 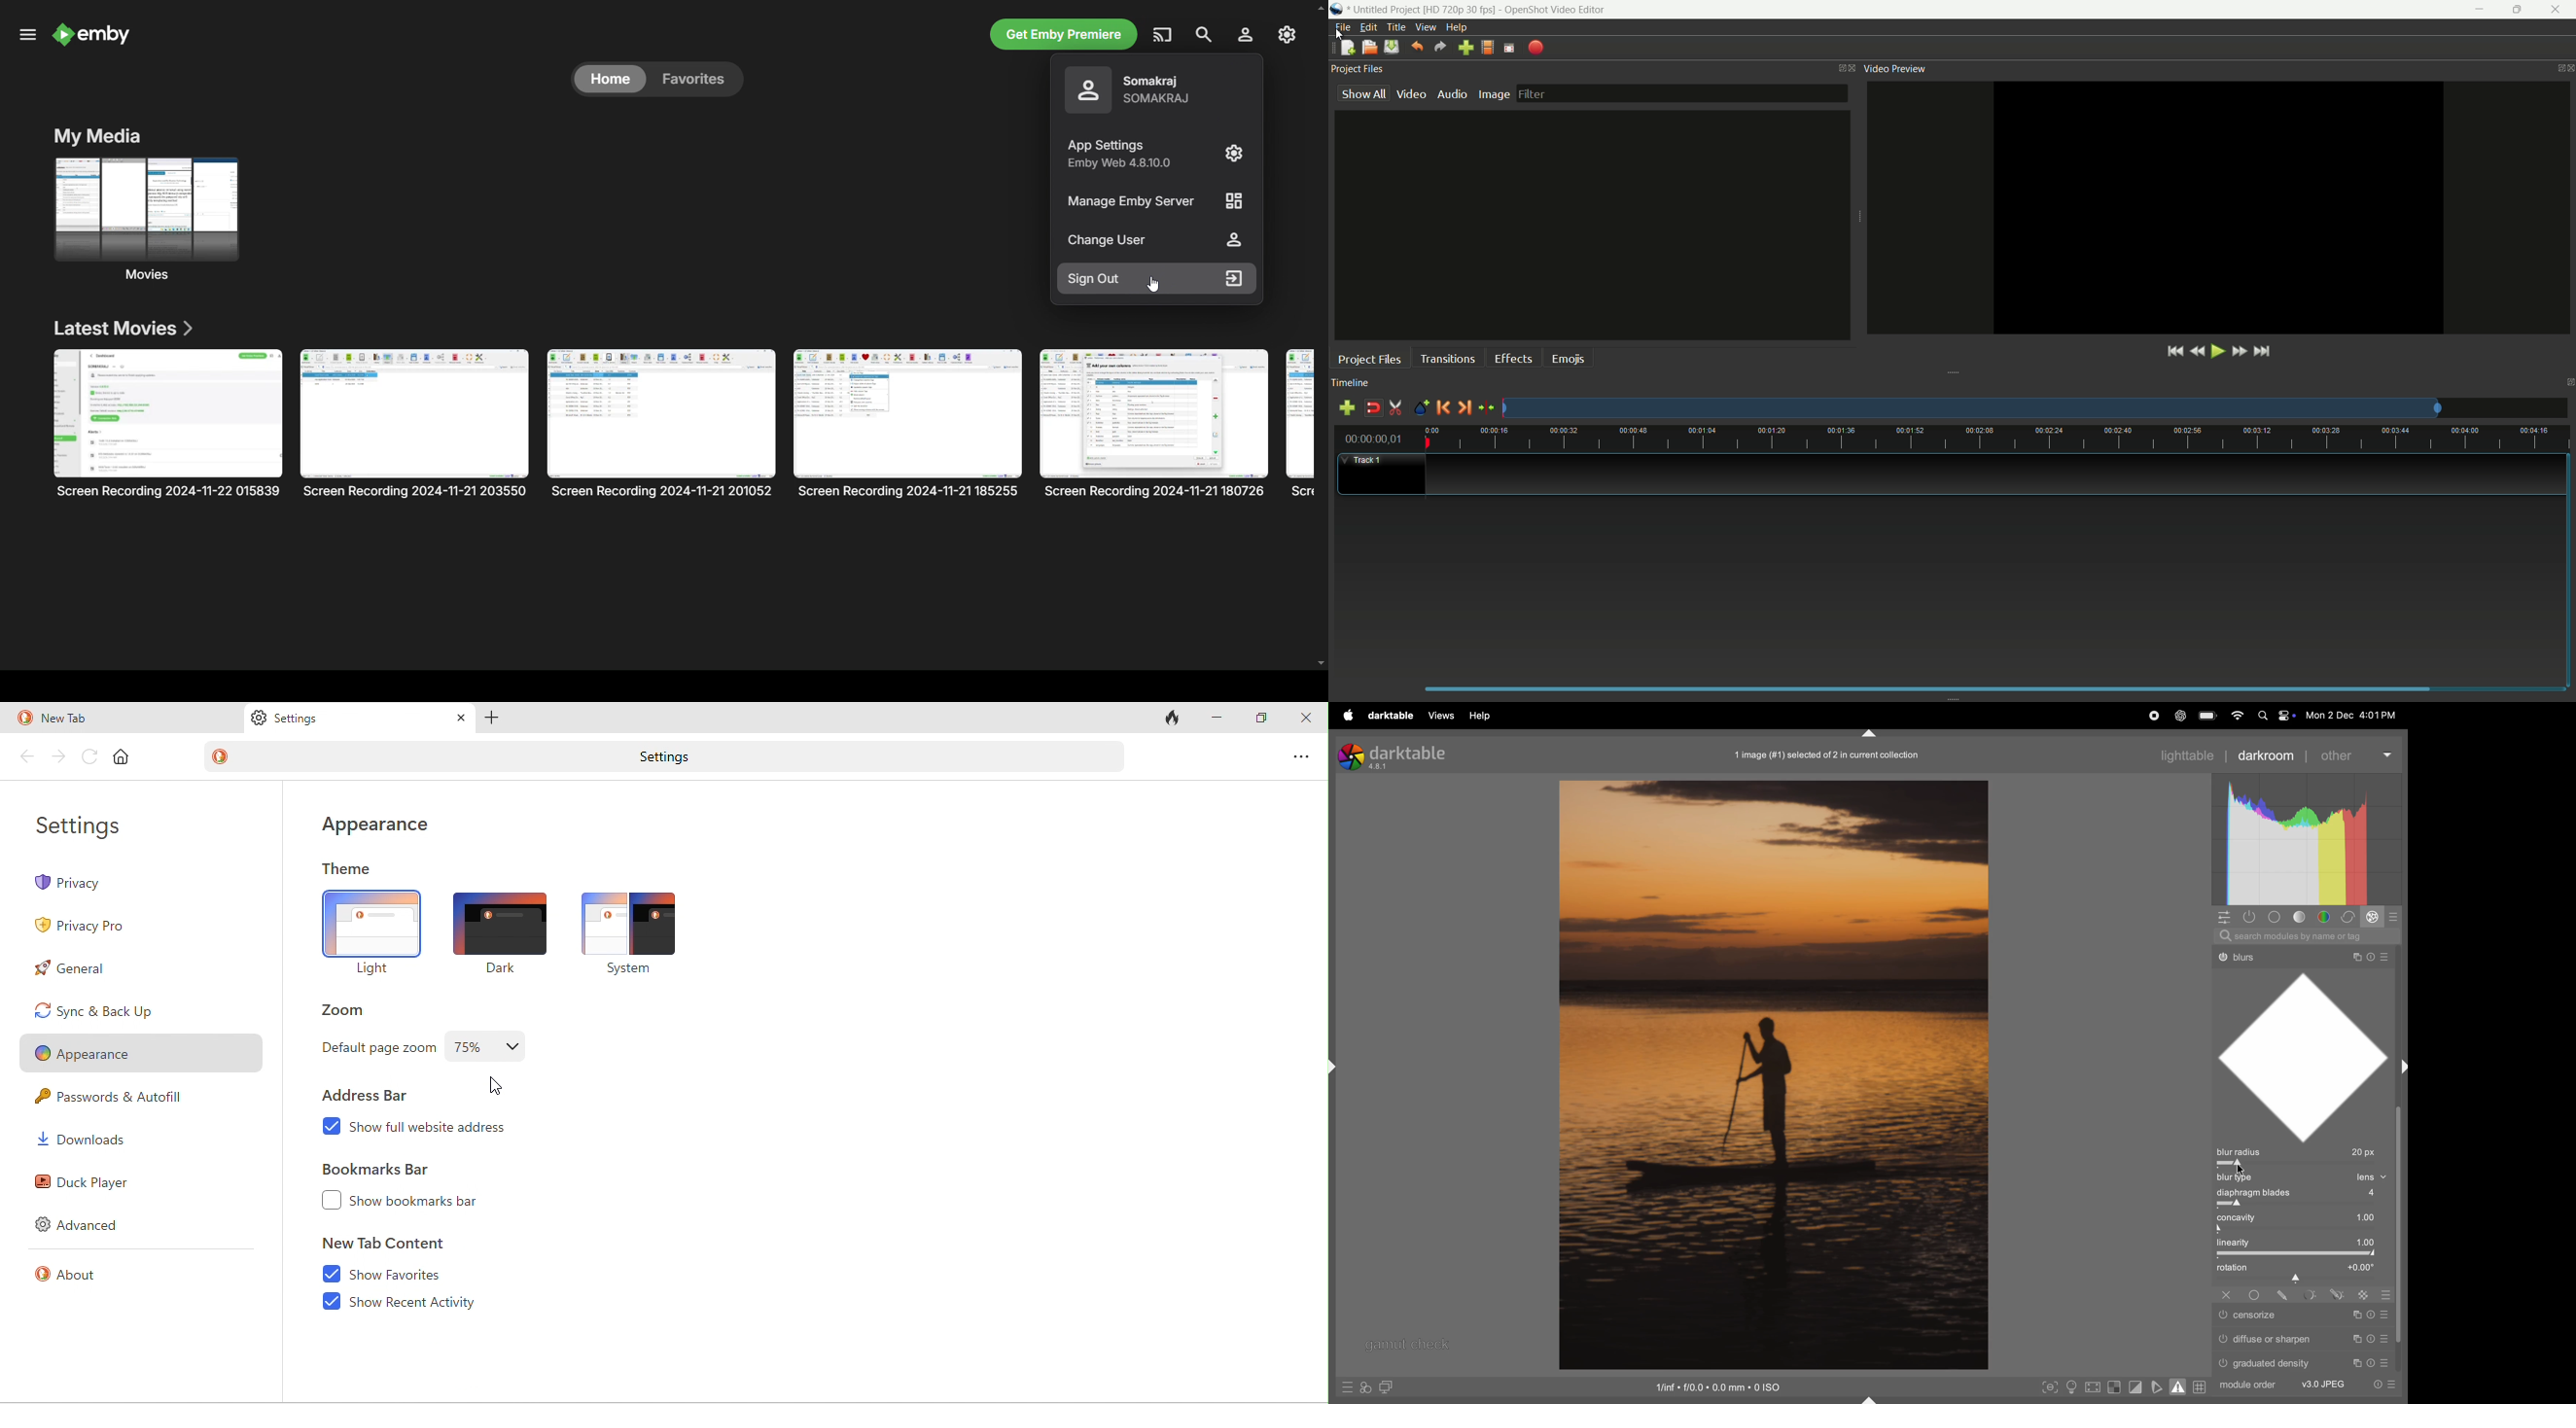 What do you see at coordinates (2152, 716) in the screenshot?
I see `record` at bounding box center [2152, 716].